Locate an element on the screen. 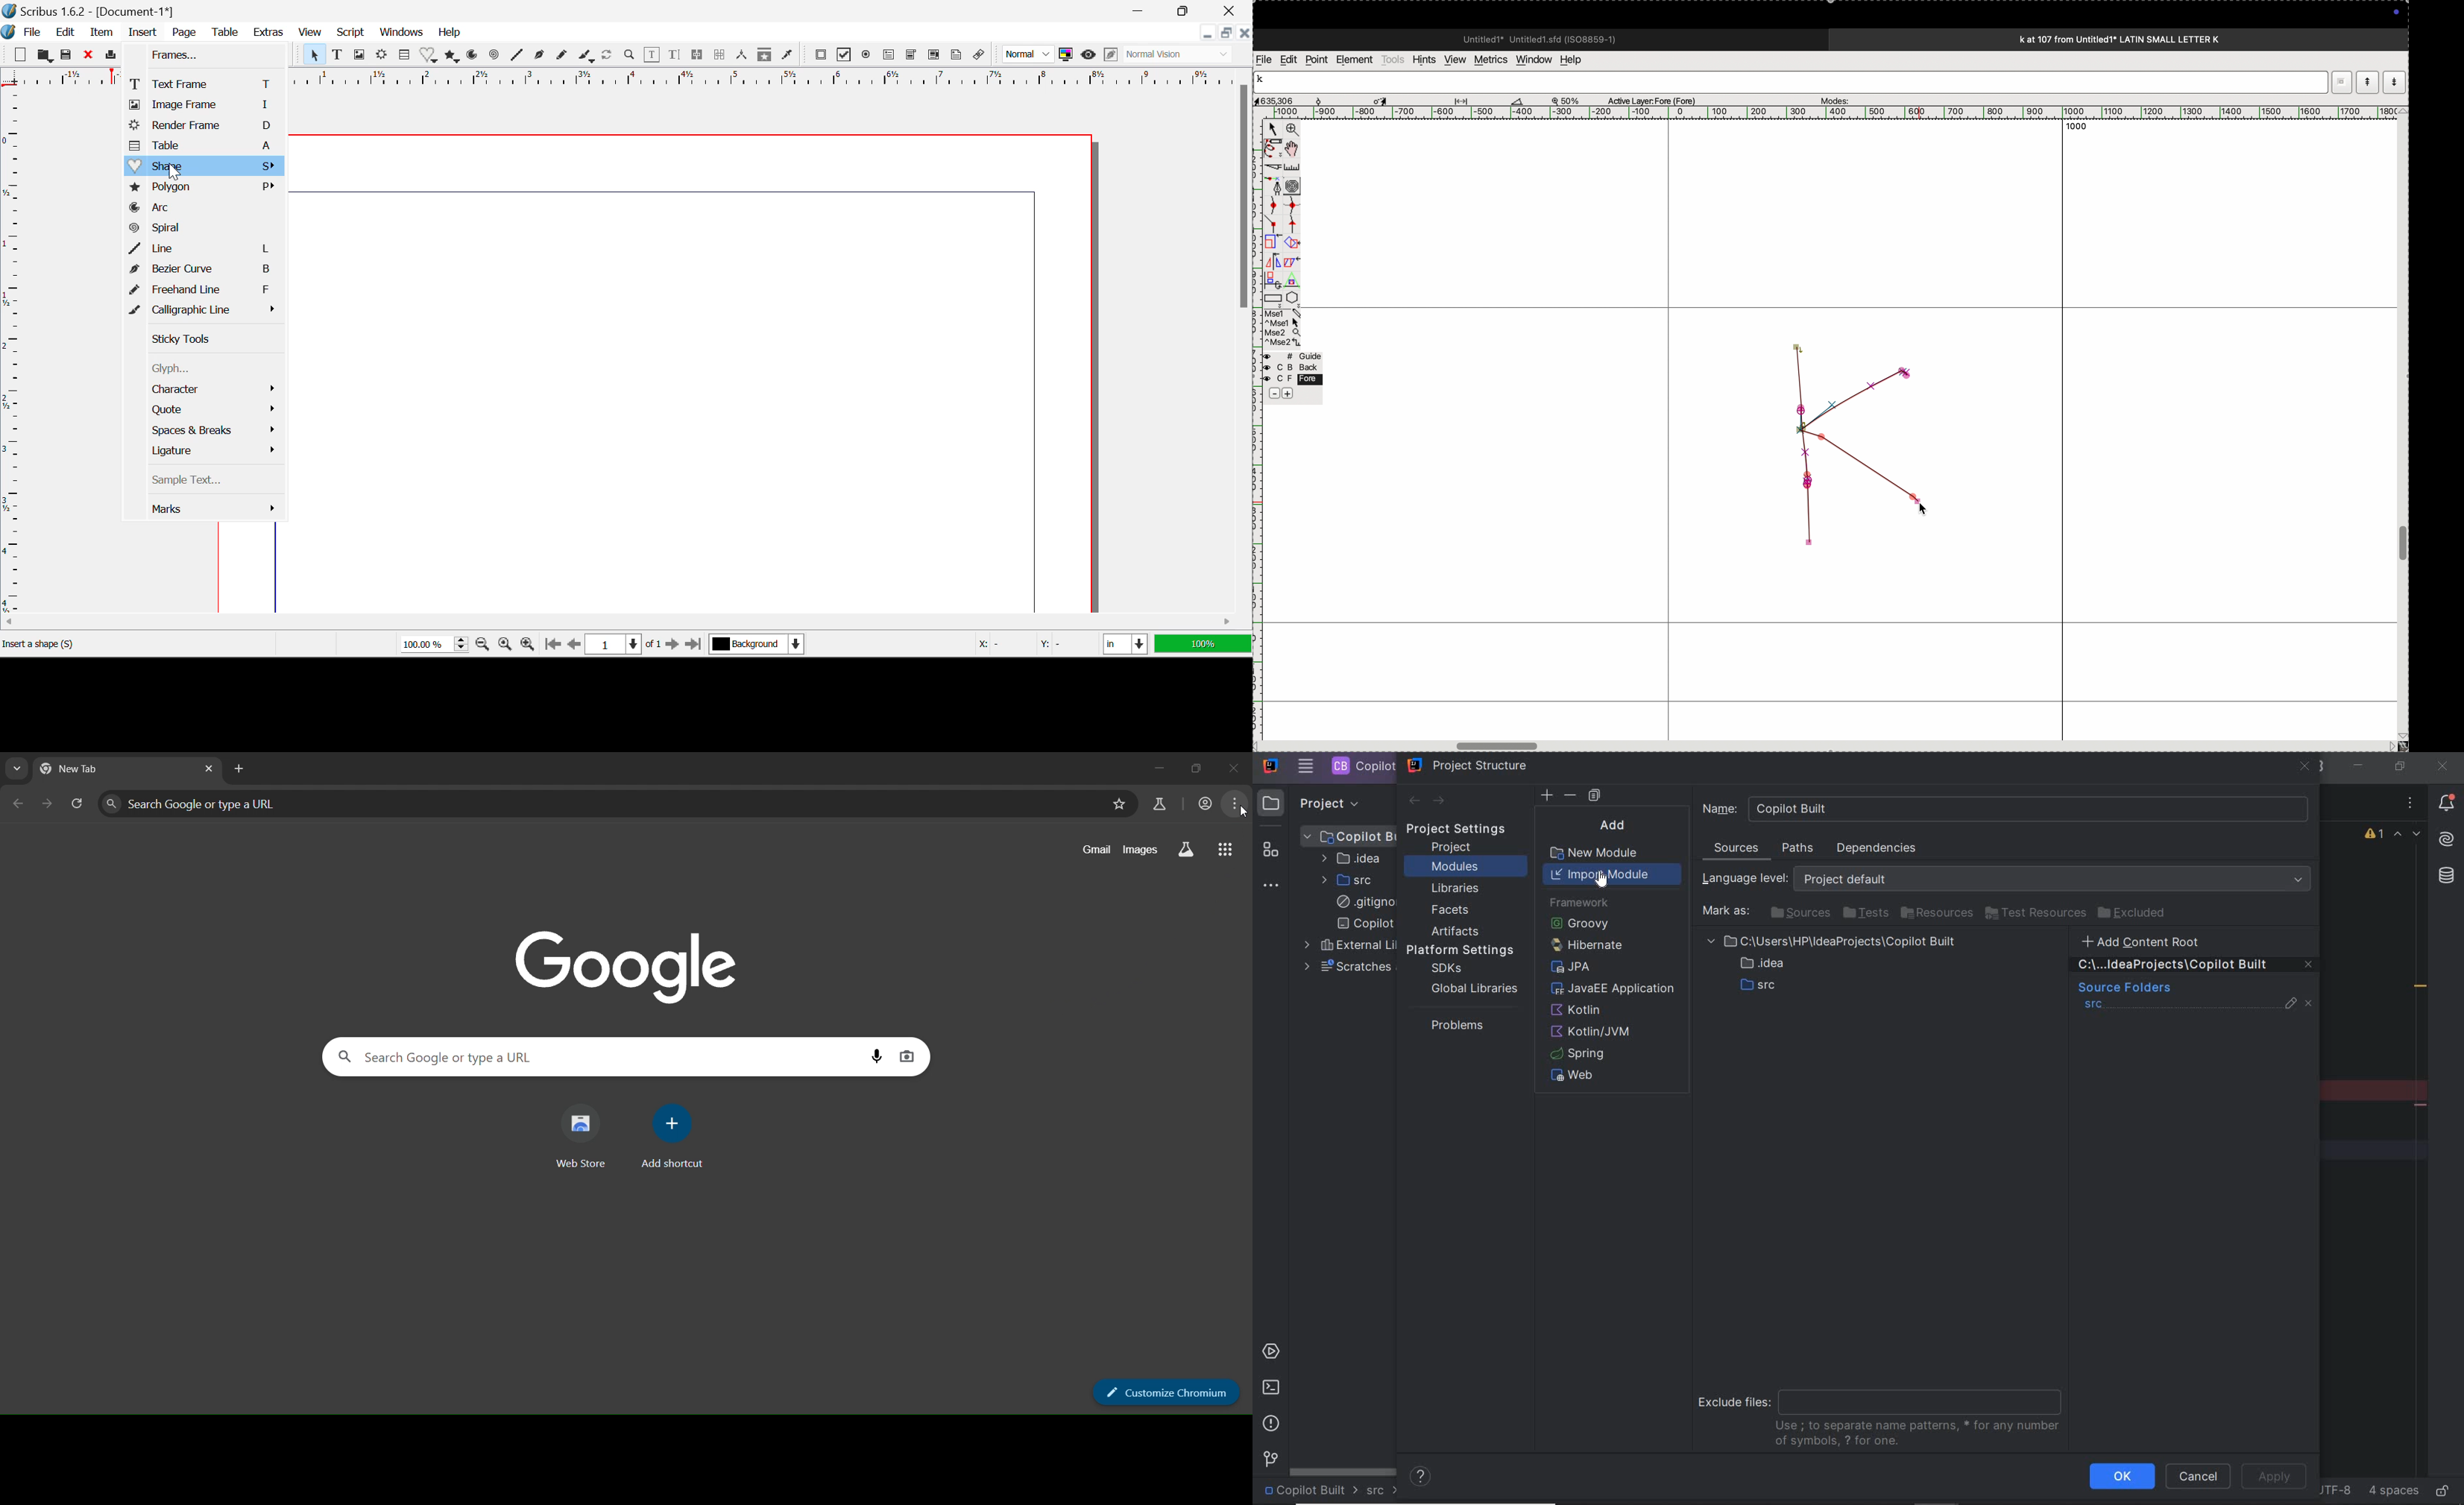 This screenshot has width=2464, height=1512. Glyph is located at coordinates (201, 370).